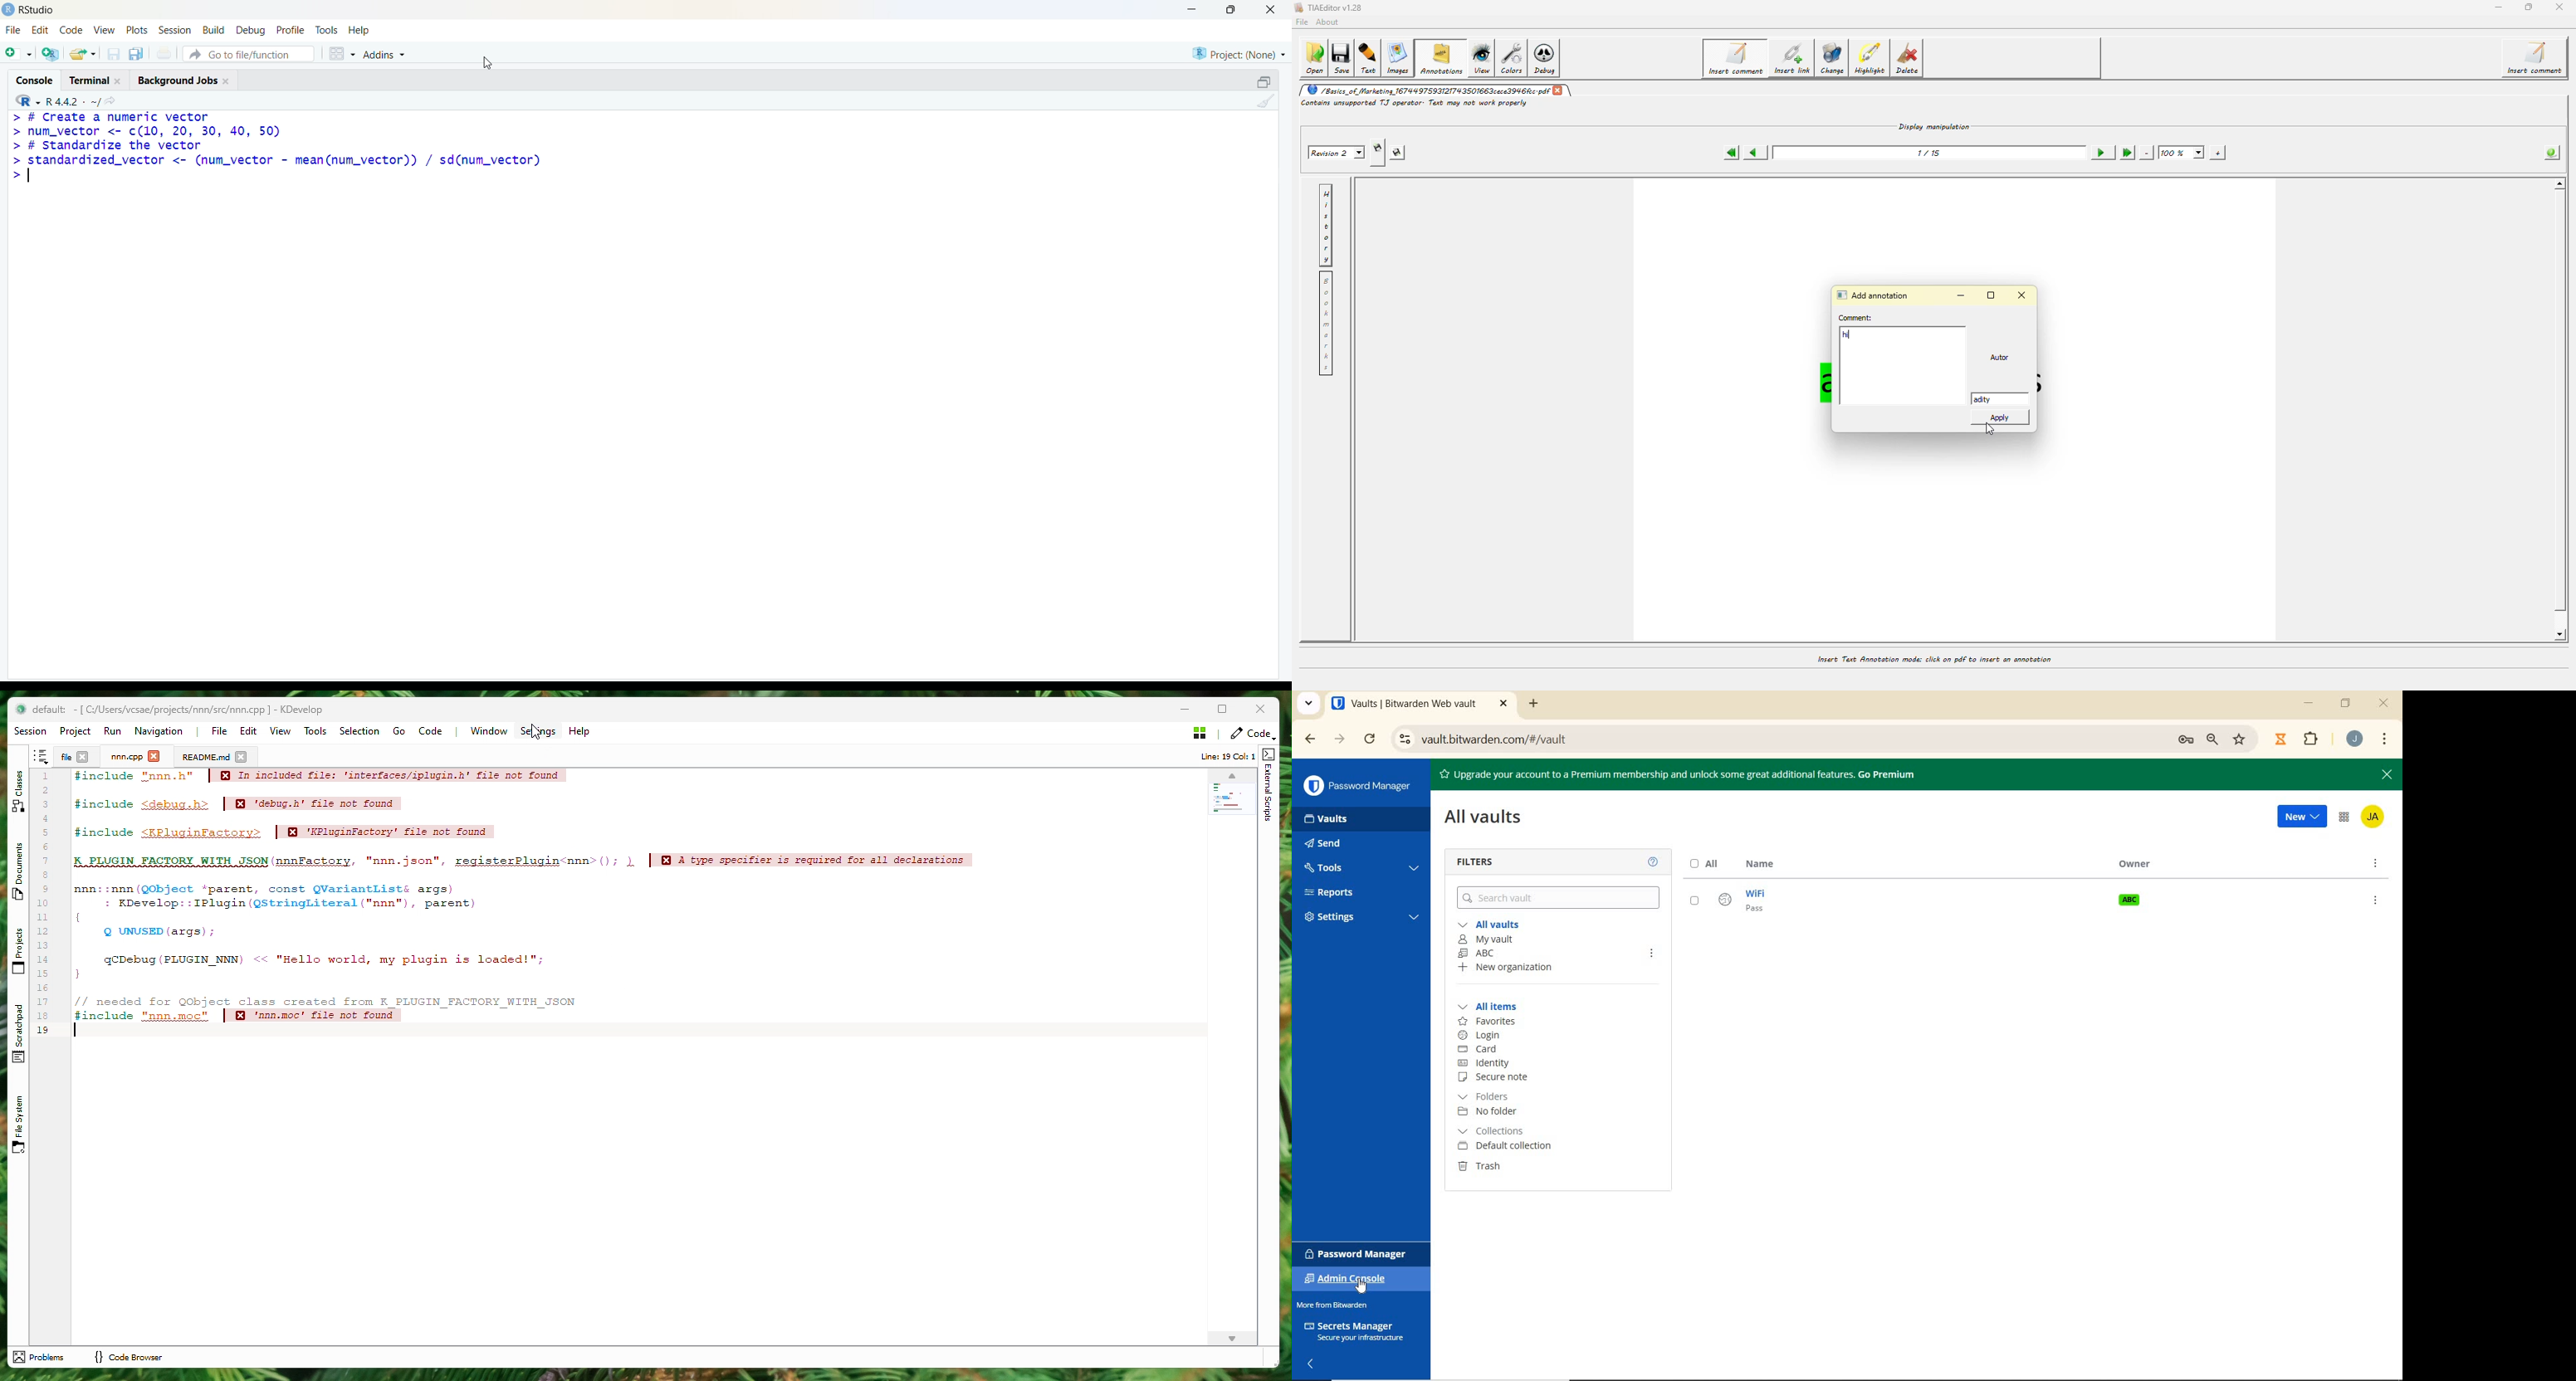 This screenshot has height=1400, width=2576. What do you see at coordinates (1362, 868) in the screenshot?
I see `TOOLS` at bounding box center [1362, 868].